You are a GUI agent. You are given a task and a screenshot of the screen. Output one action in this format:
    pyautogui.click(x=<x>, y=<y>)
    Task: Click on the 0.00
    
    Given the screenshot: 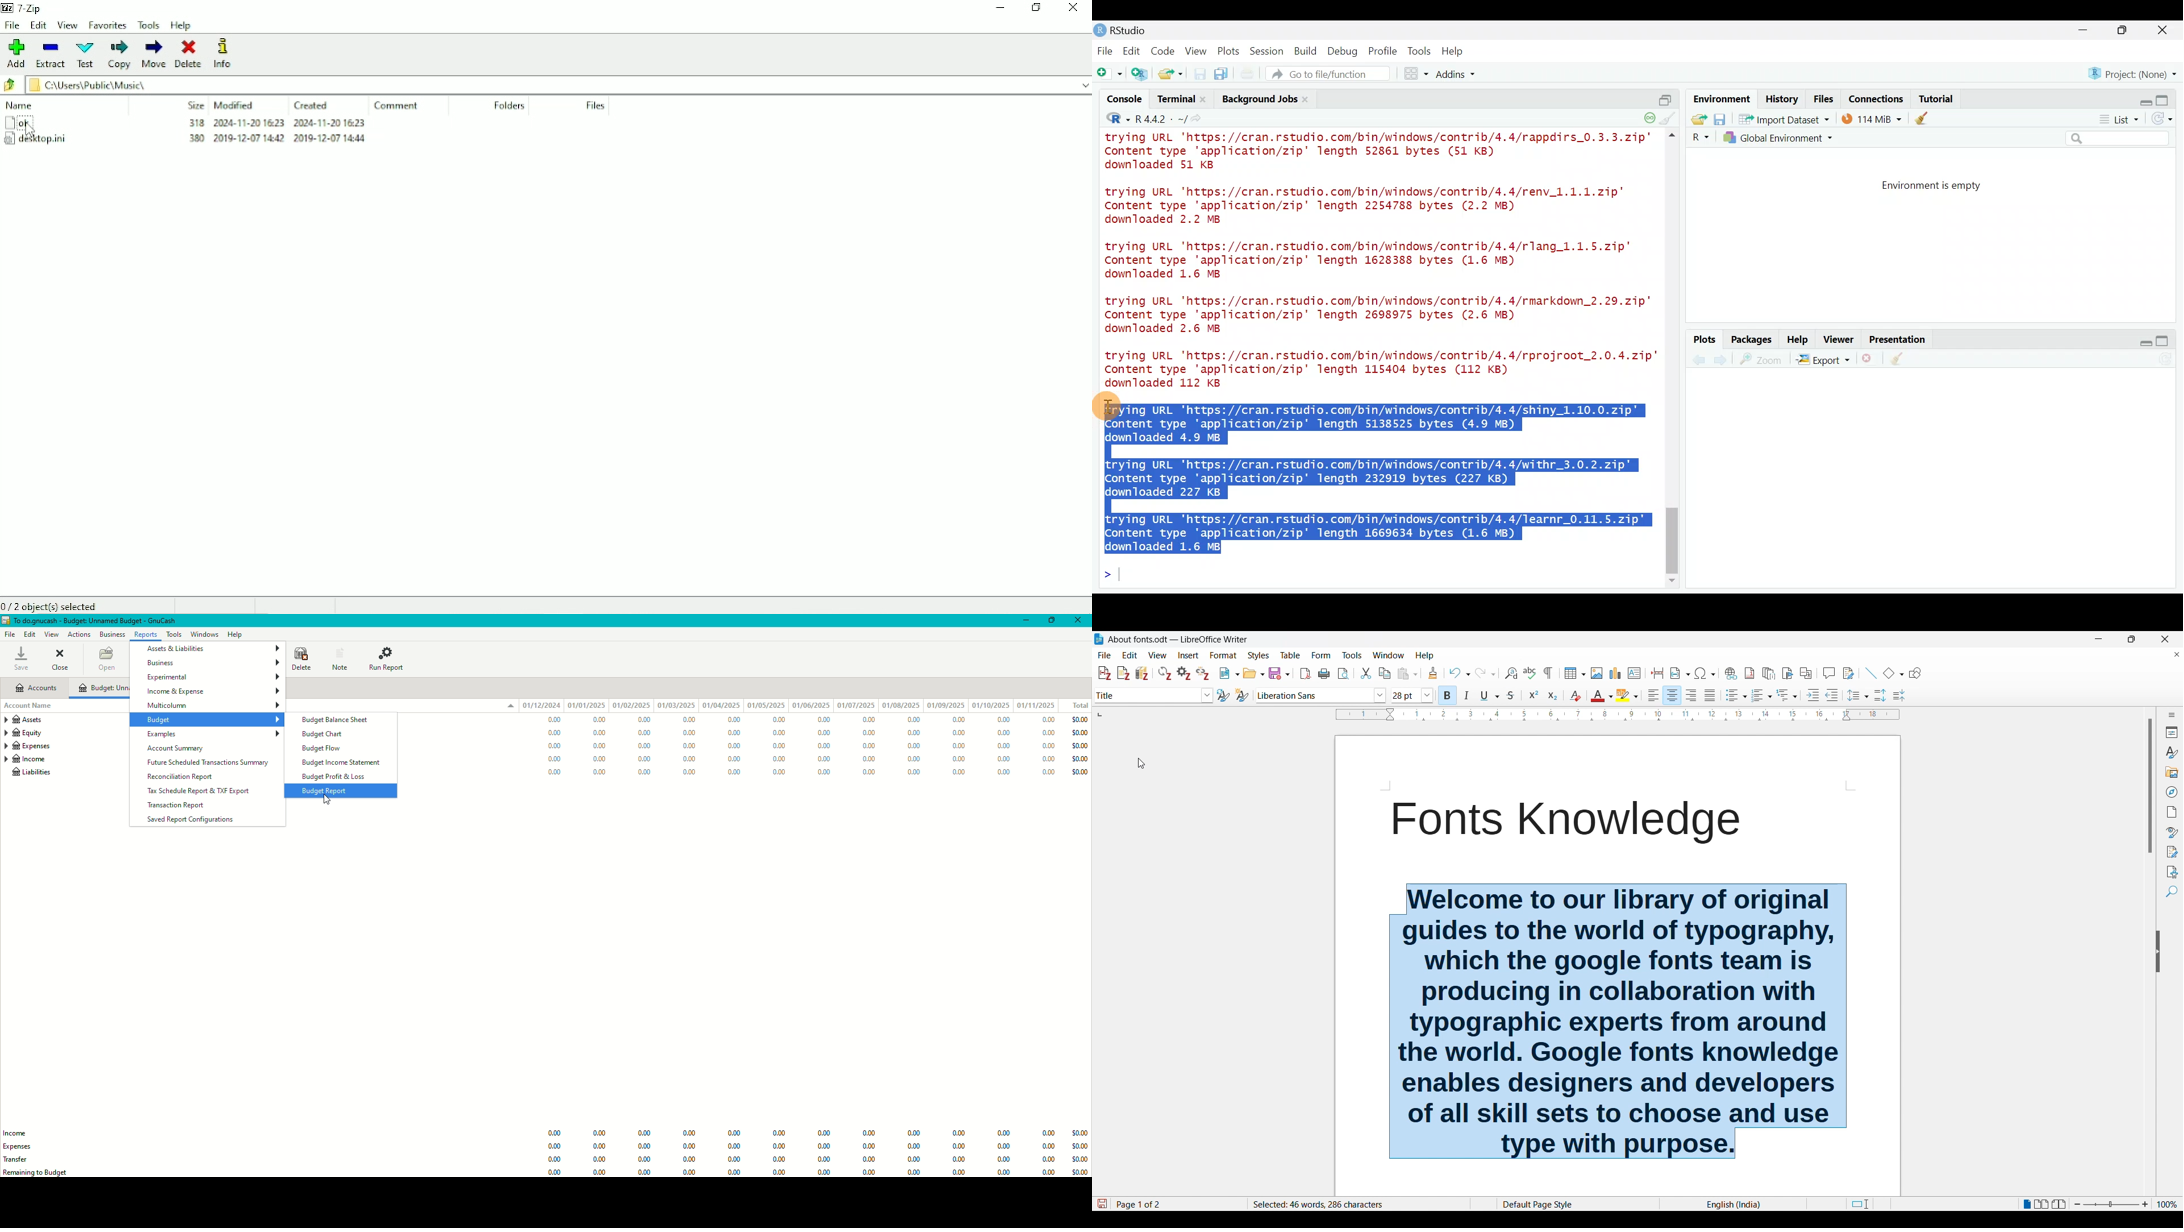 What is the action you would take?
    pyautogui.click(x=733, y=1134)
    